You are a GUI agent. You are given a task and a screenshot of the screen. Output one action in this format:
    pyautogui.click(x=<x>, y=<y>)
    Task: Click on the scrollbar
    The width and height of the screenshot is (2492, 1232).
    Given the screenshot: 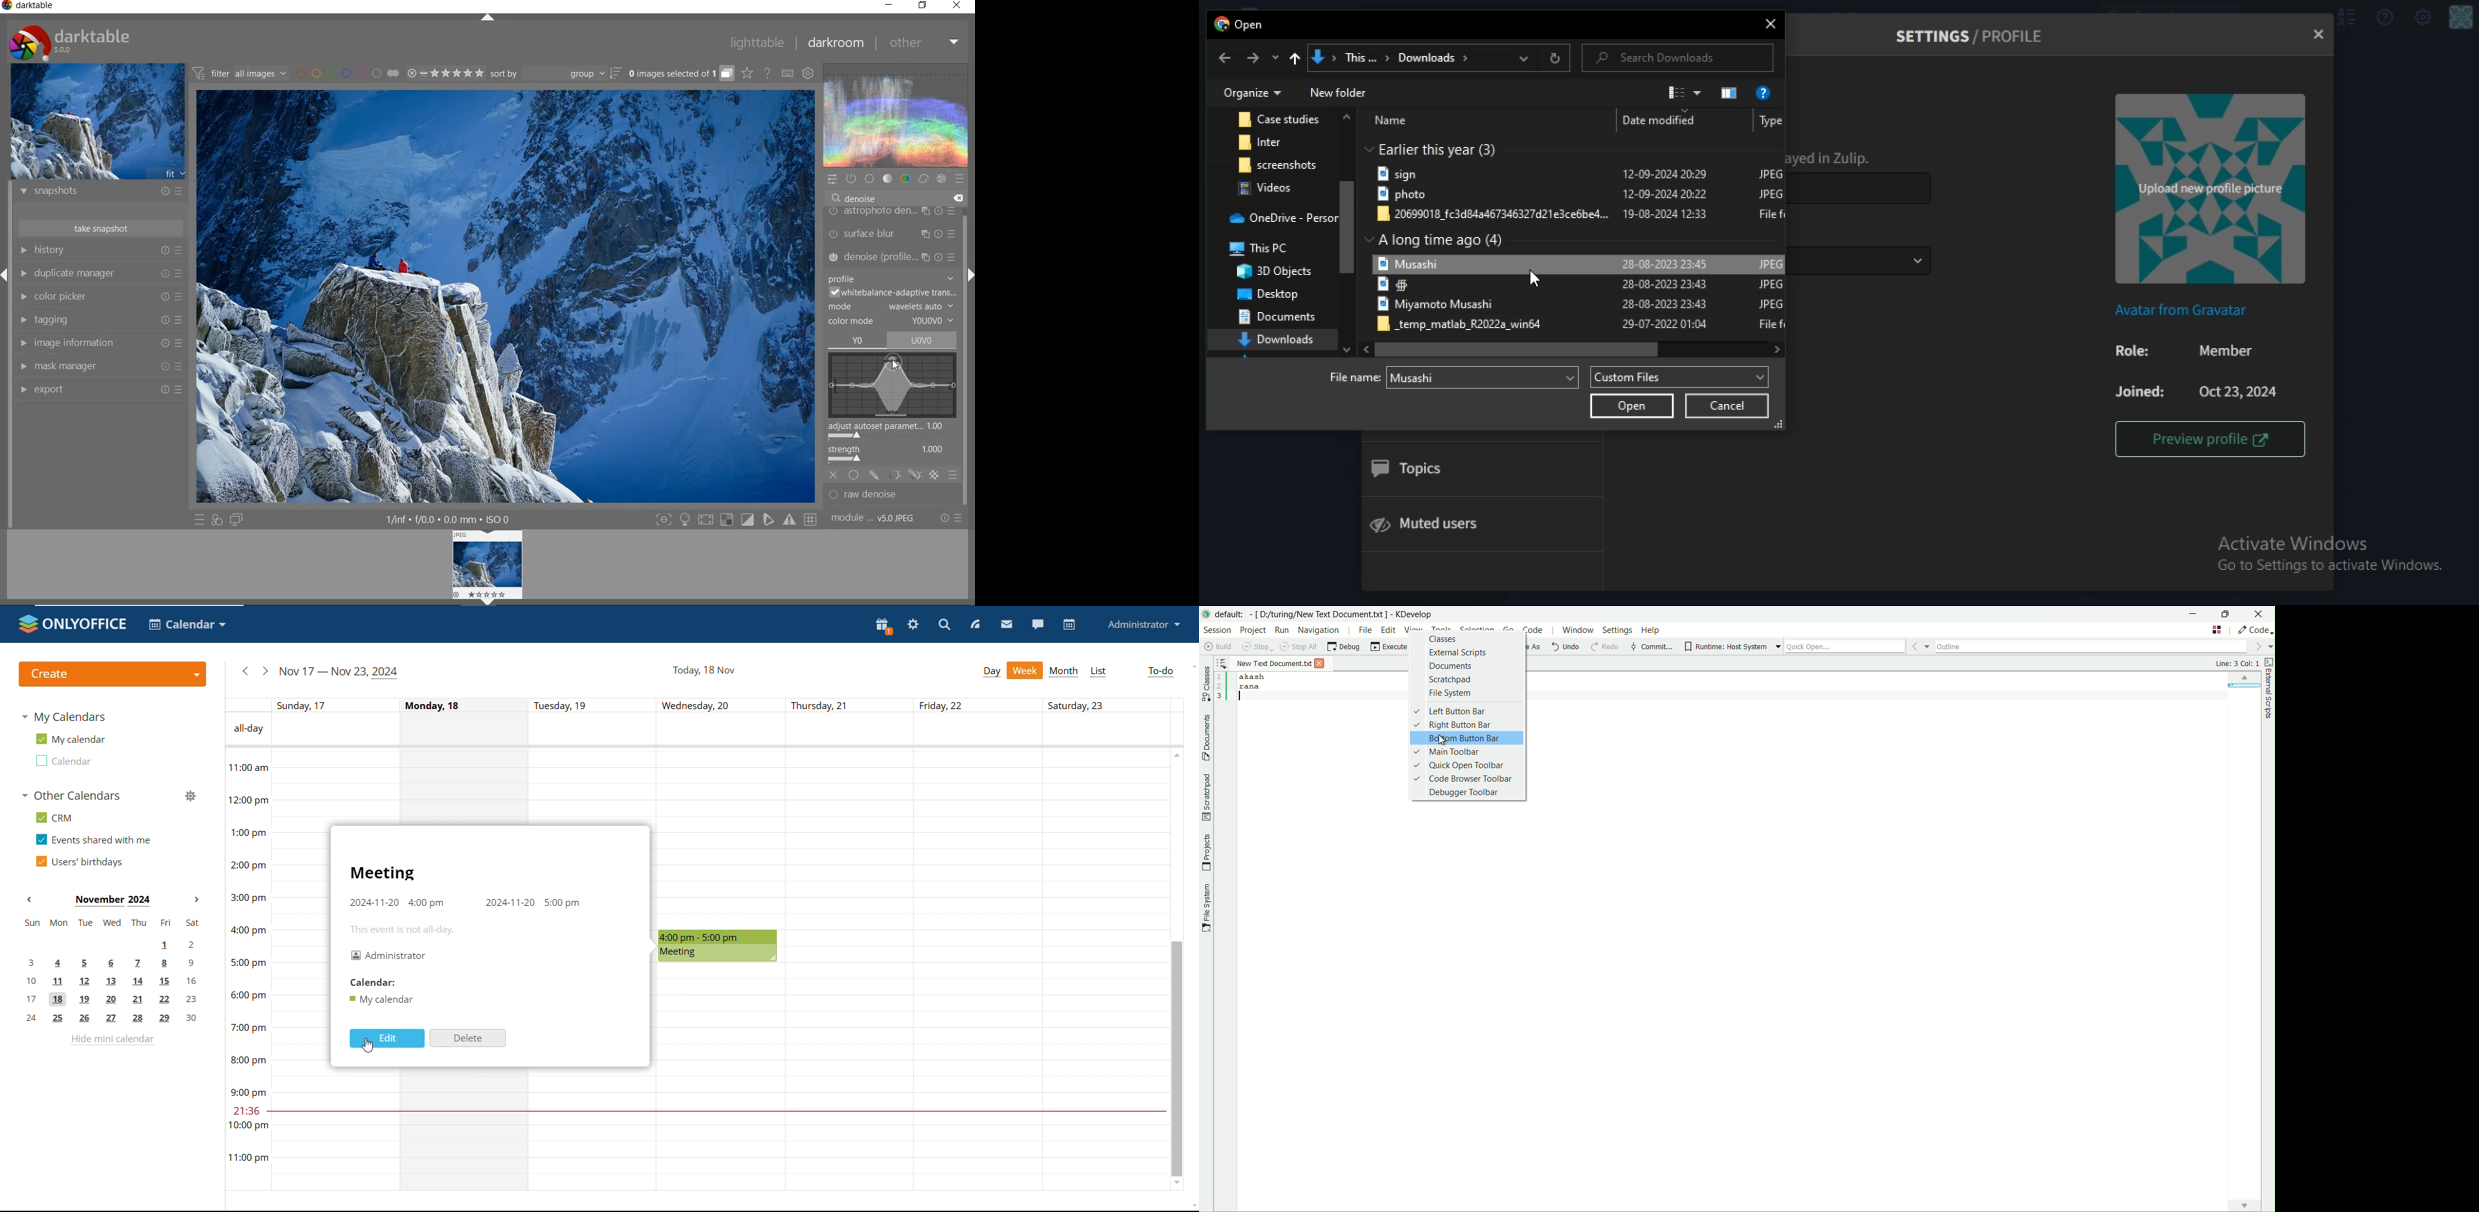 What is the action you would take?
    pyautogui.click(x=1517, y=349)
    